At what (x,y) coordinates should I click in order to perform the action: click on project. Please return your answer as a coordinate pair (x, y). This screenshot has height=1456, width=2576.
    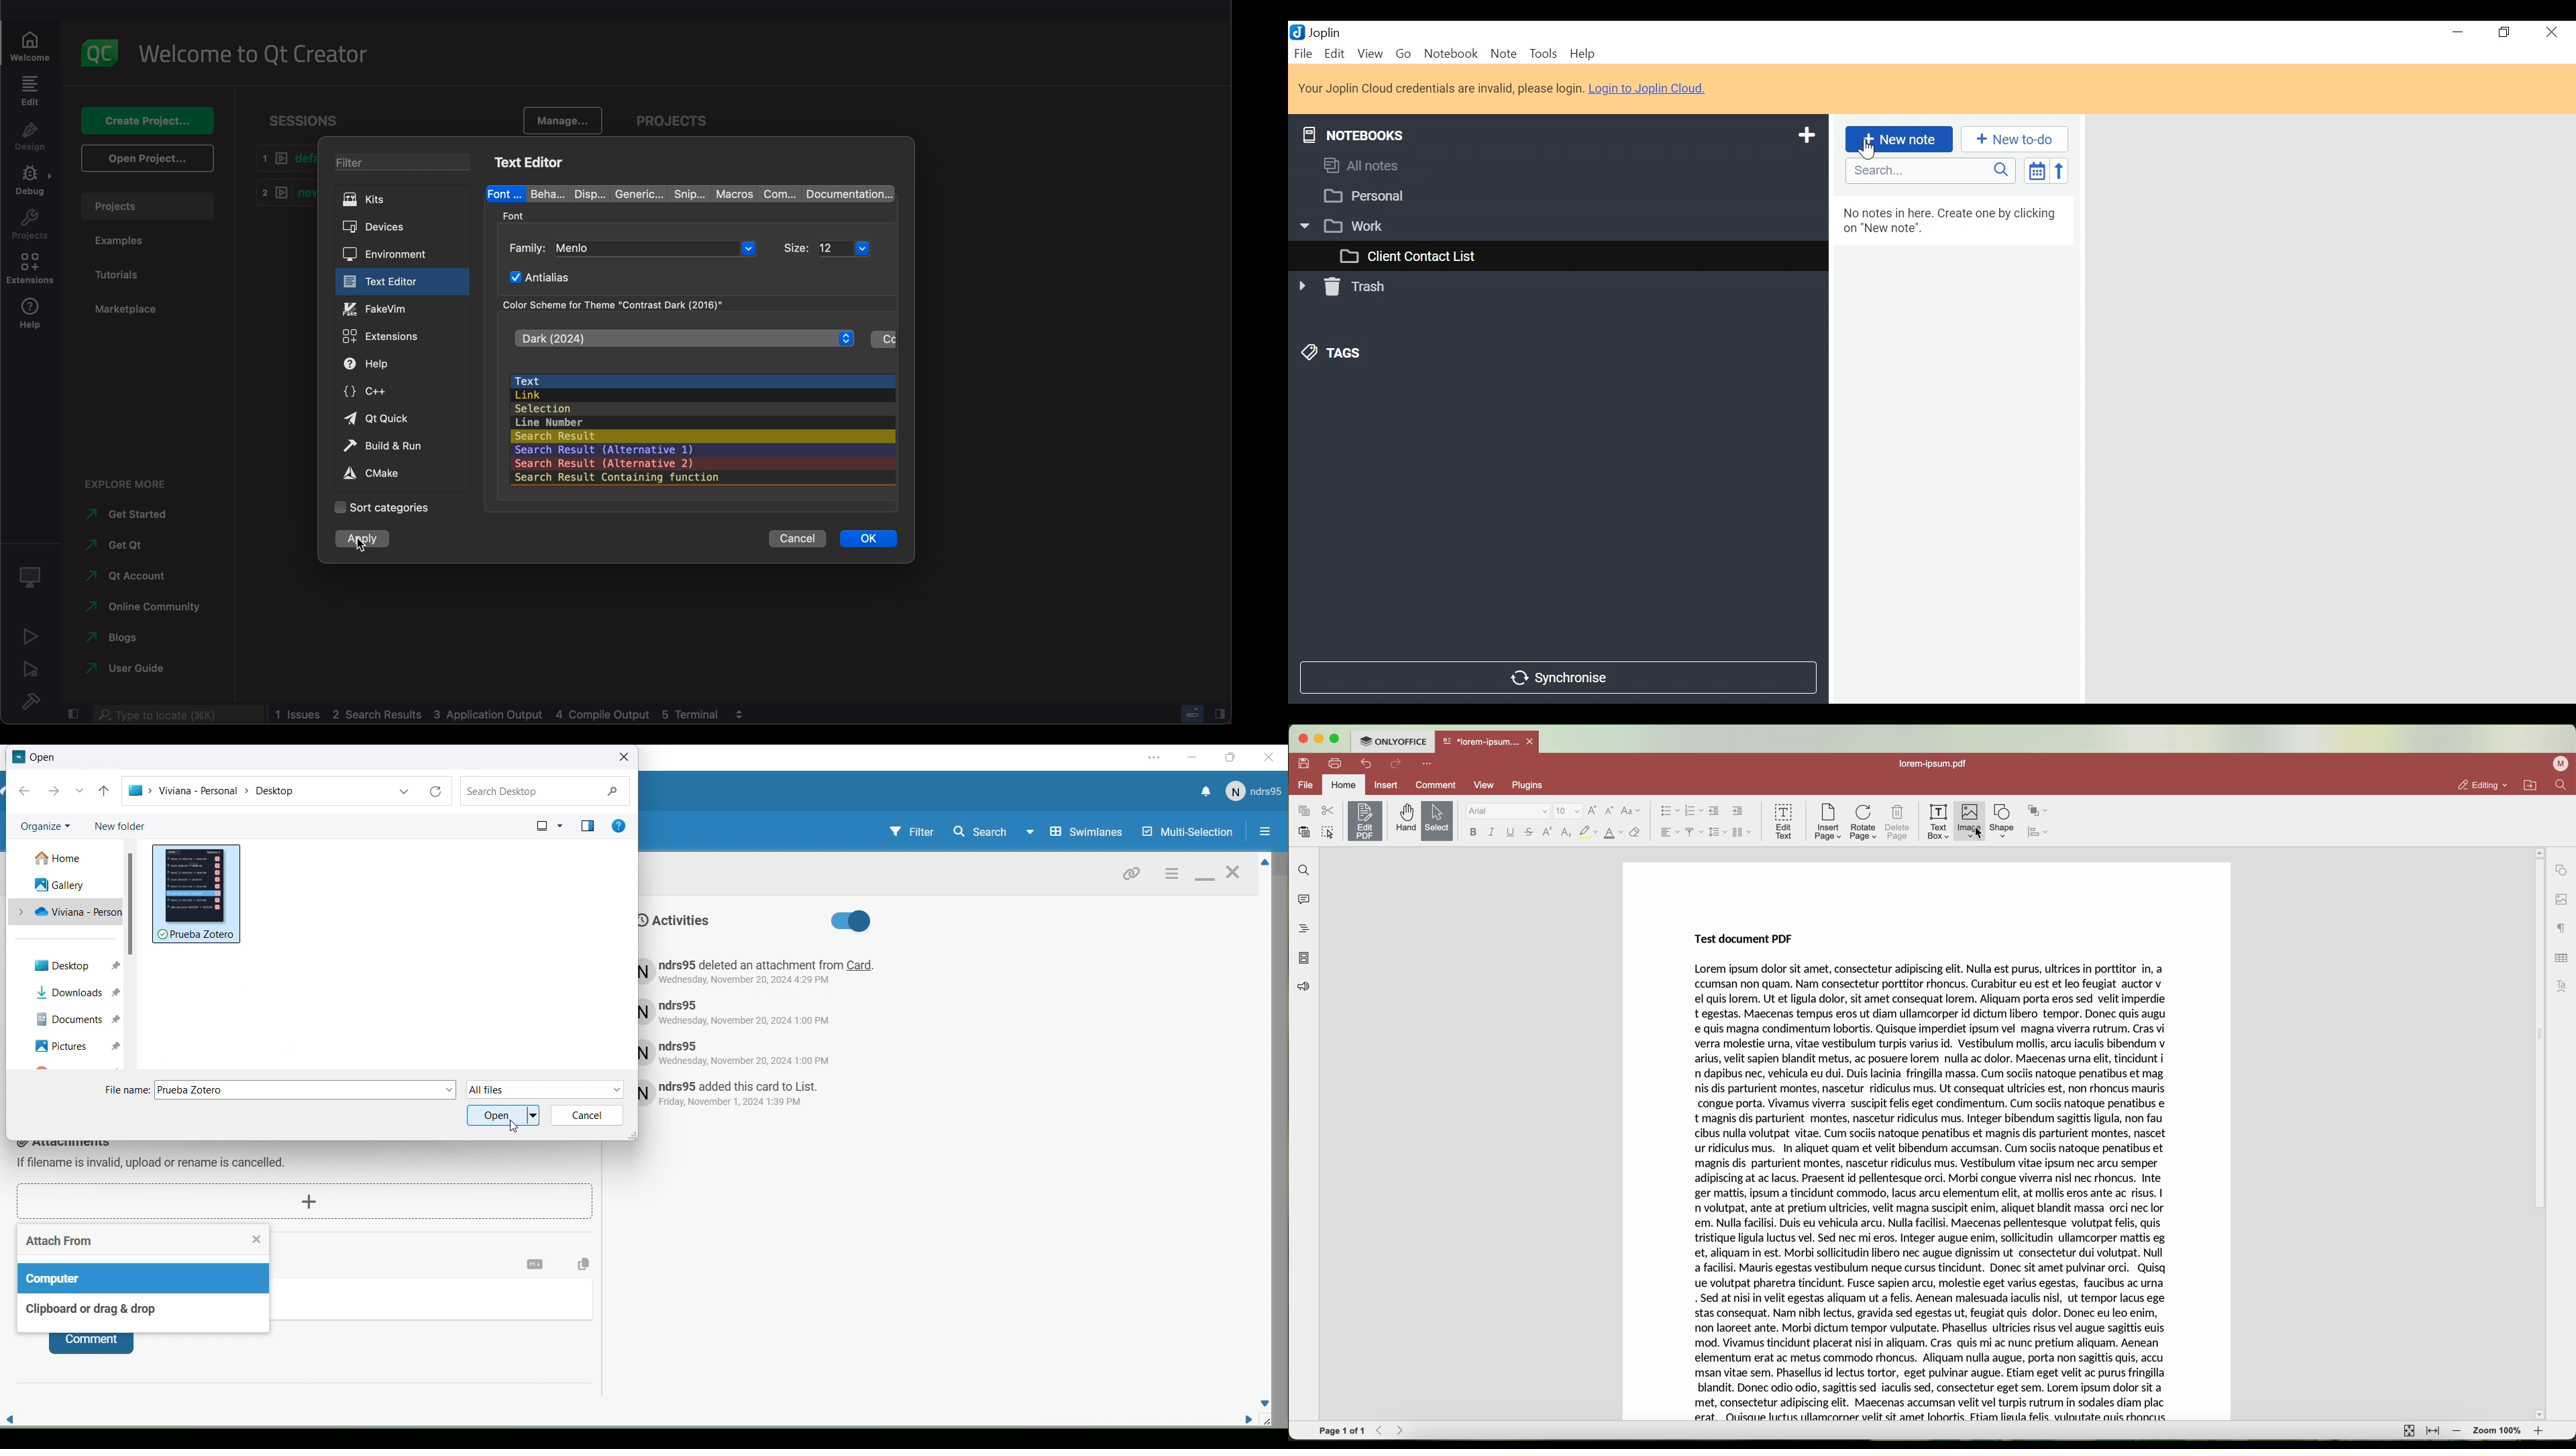
    Looking at the image, I should click on (149, 205).